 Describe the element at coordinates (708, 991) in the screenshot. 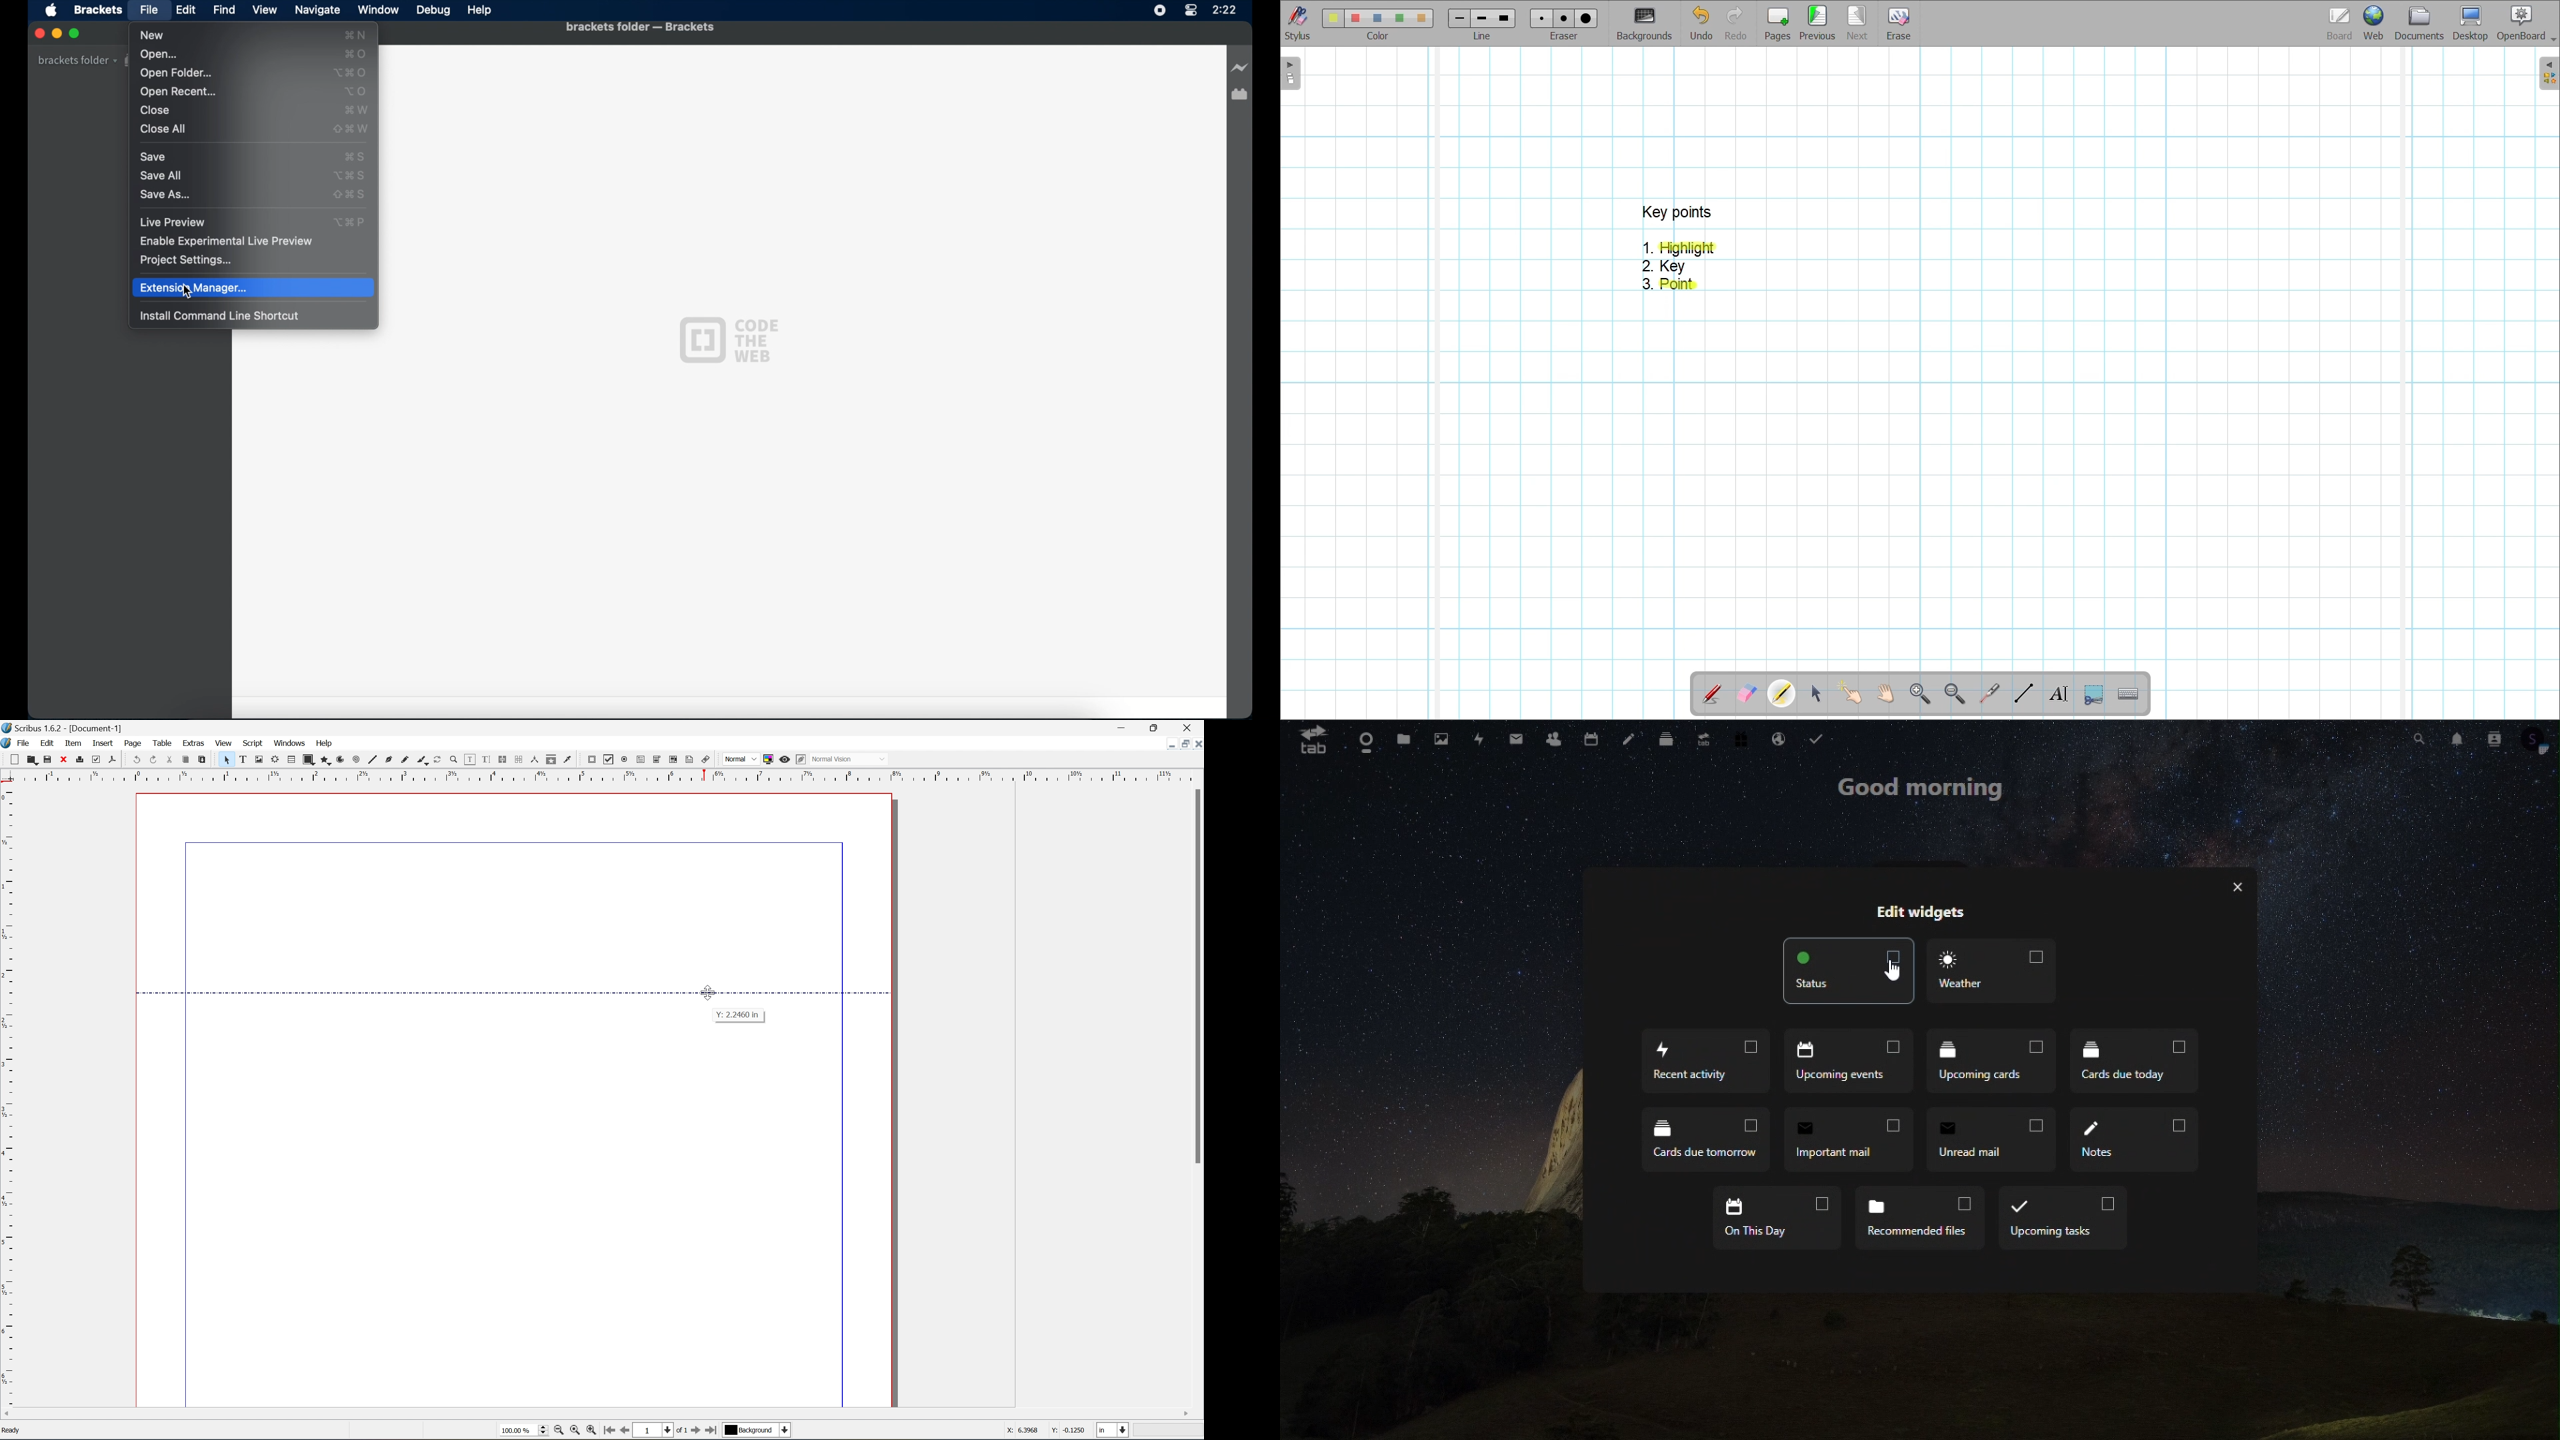

I see `cursor` at that location.